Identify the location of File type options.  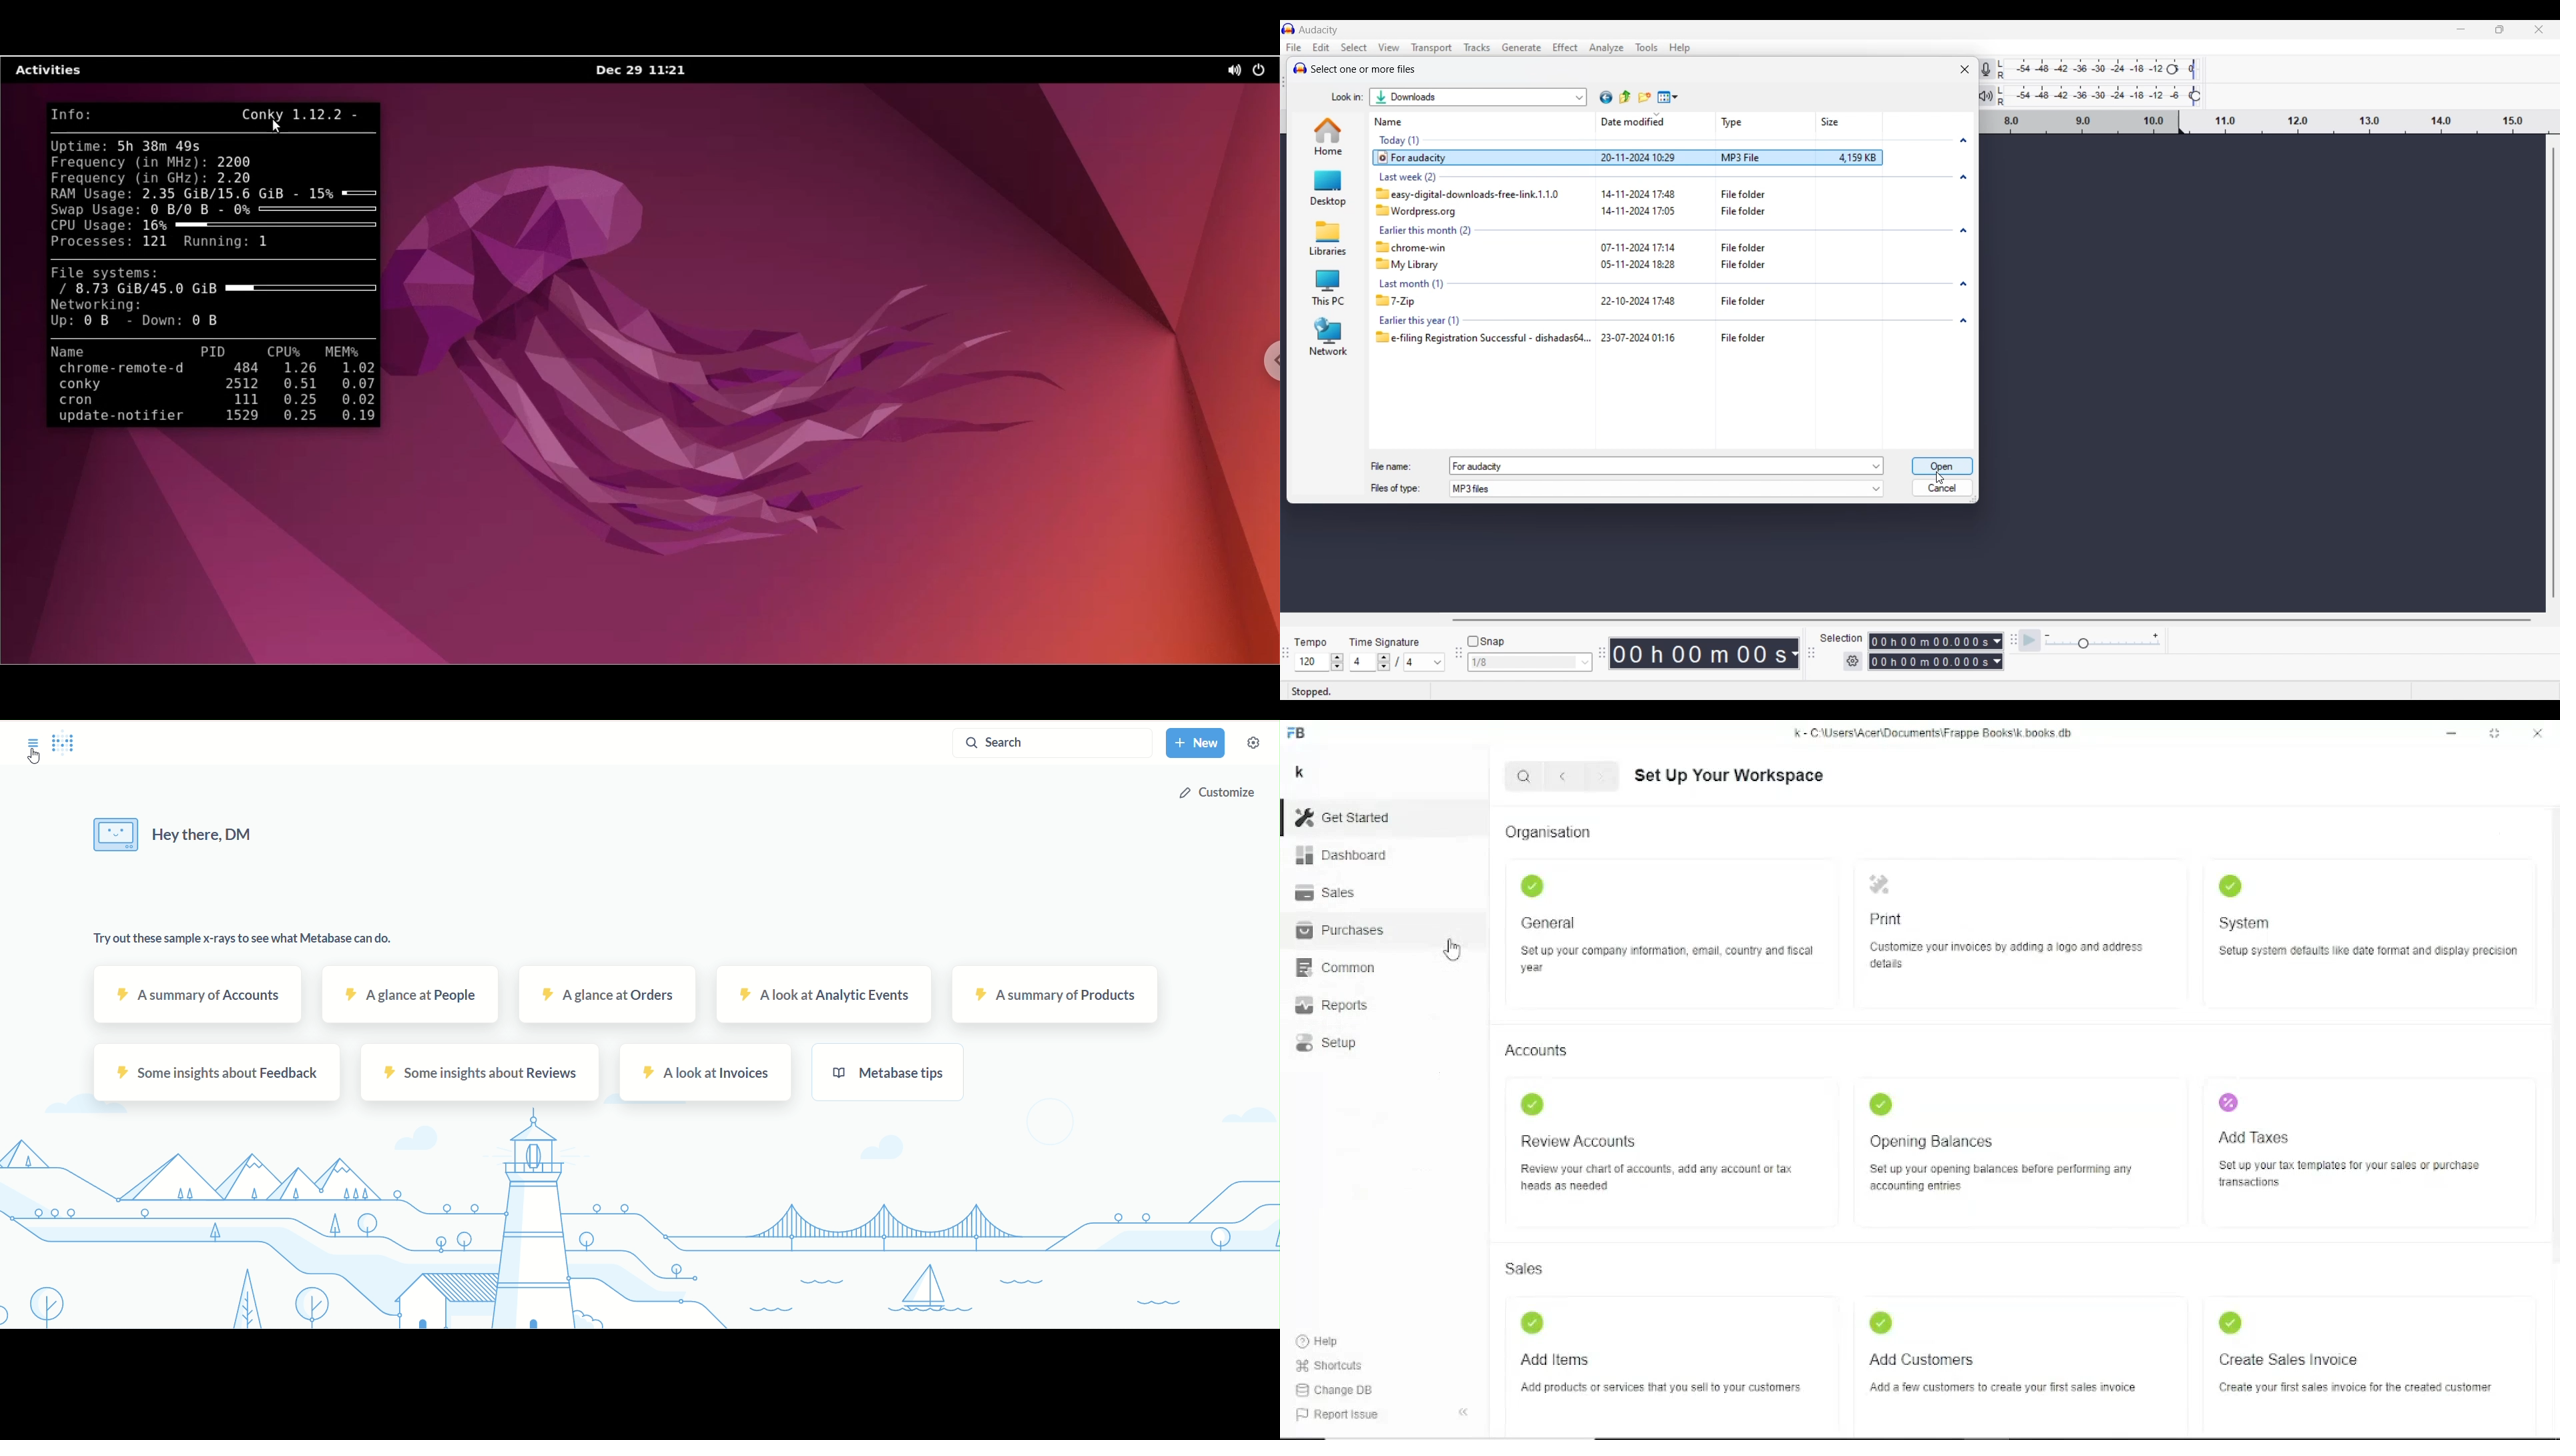
(1876, 489).